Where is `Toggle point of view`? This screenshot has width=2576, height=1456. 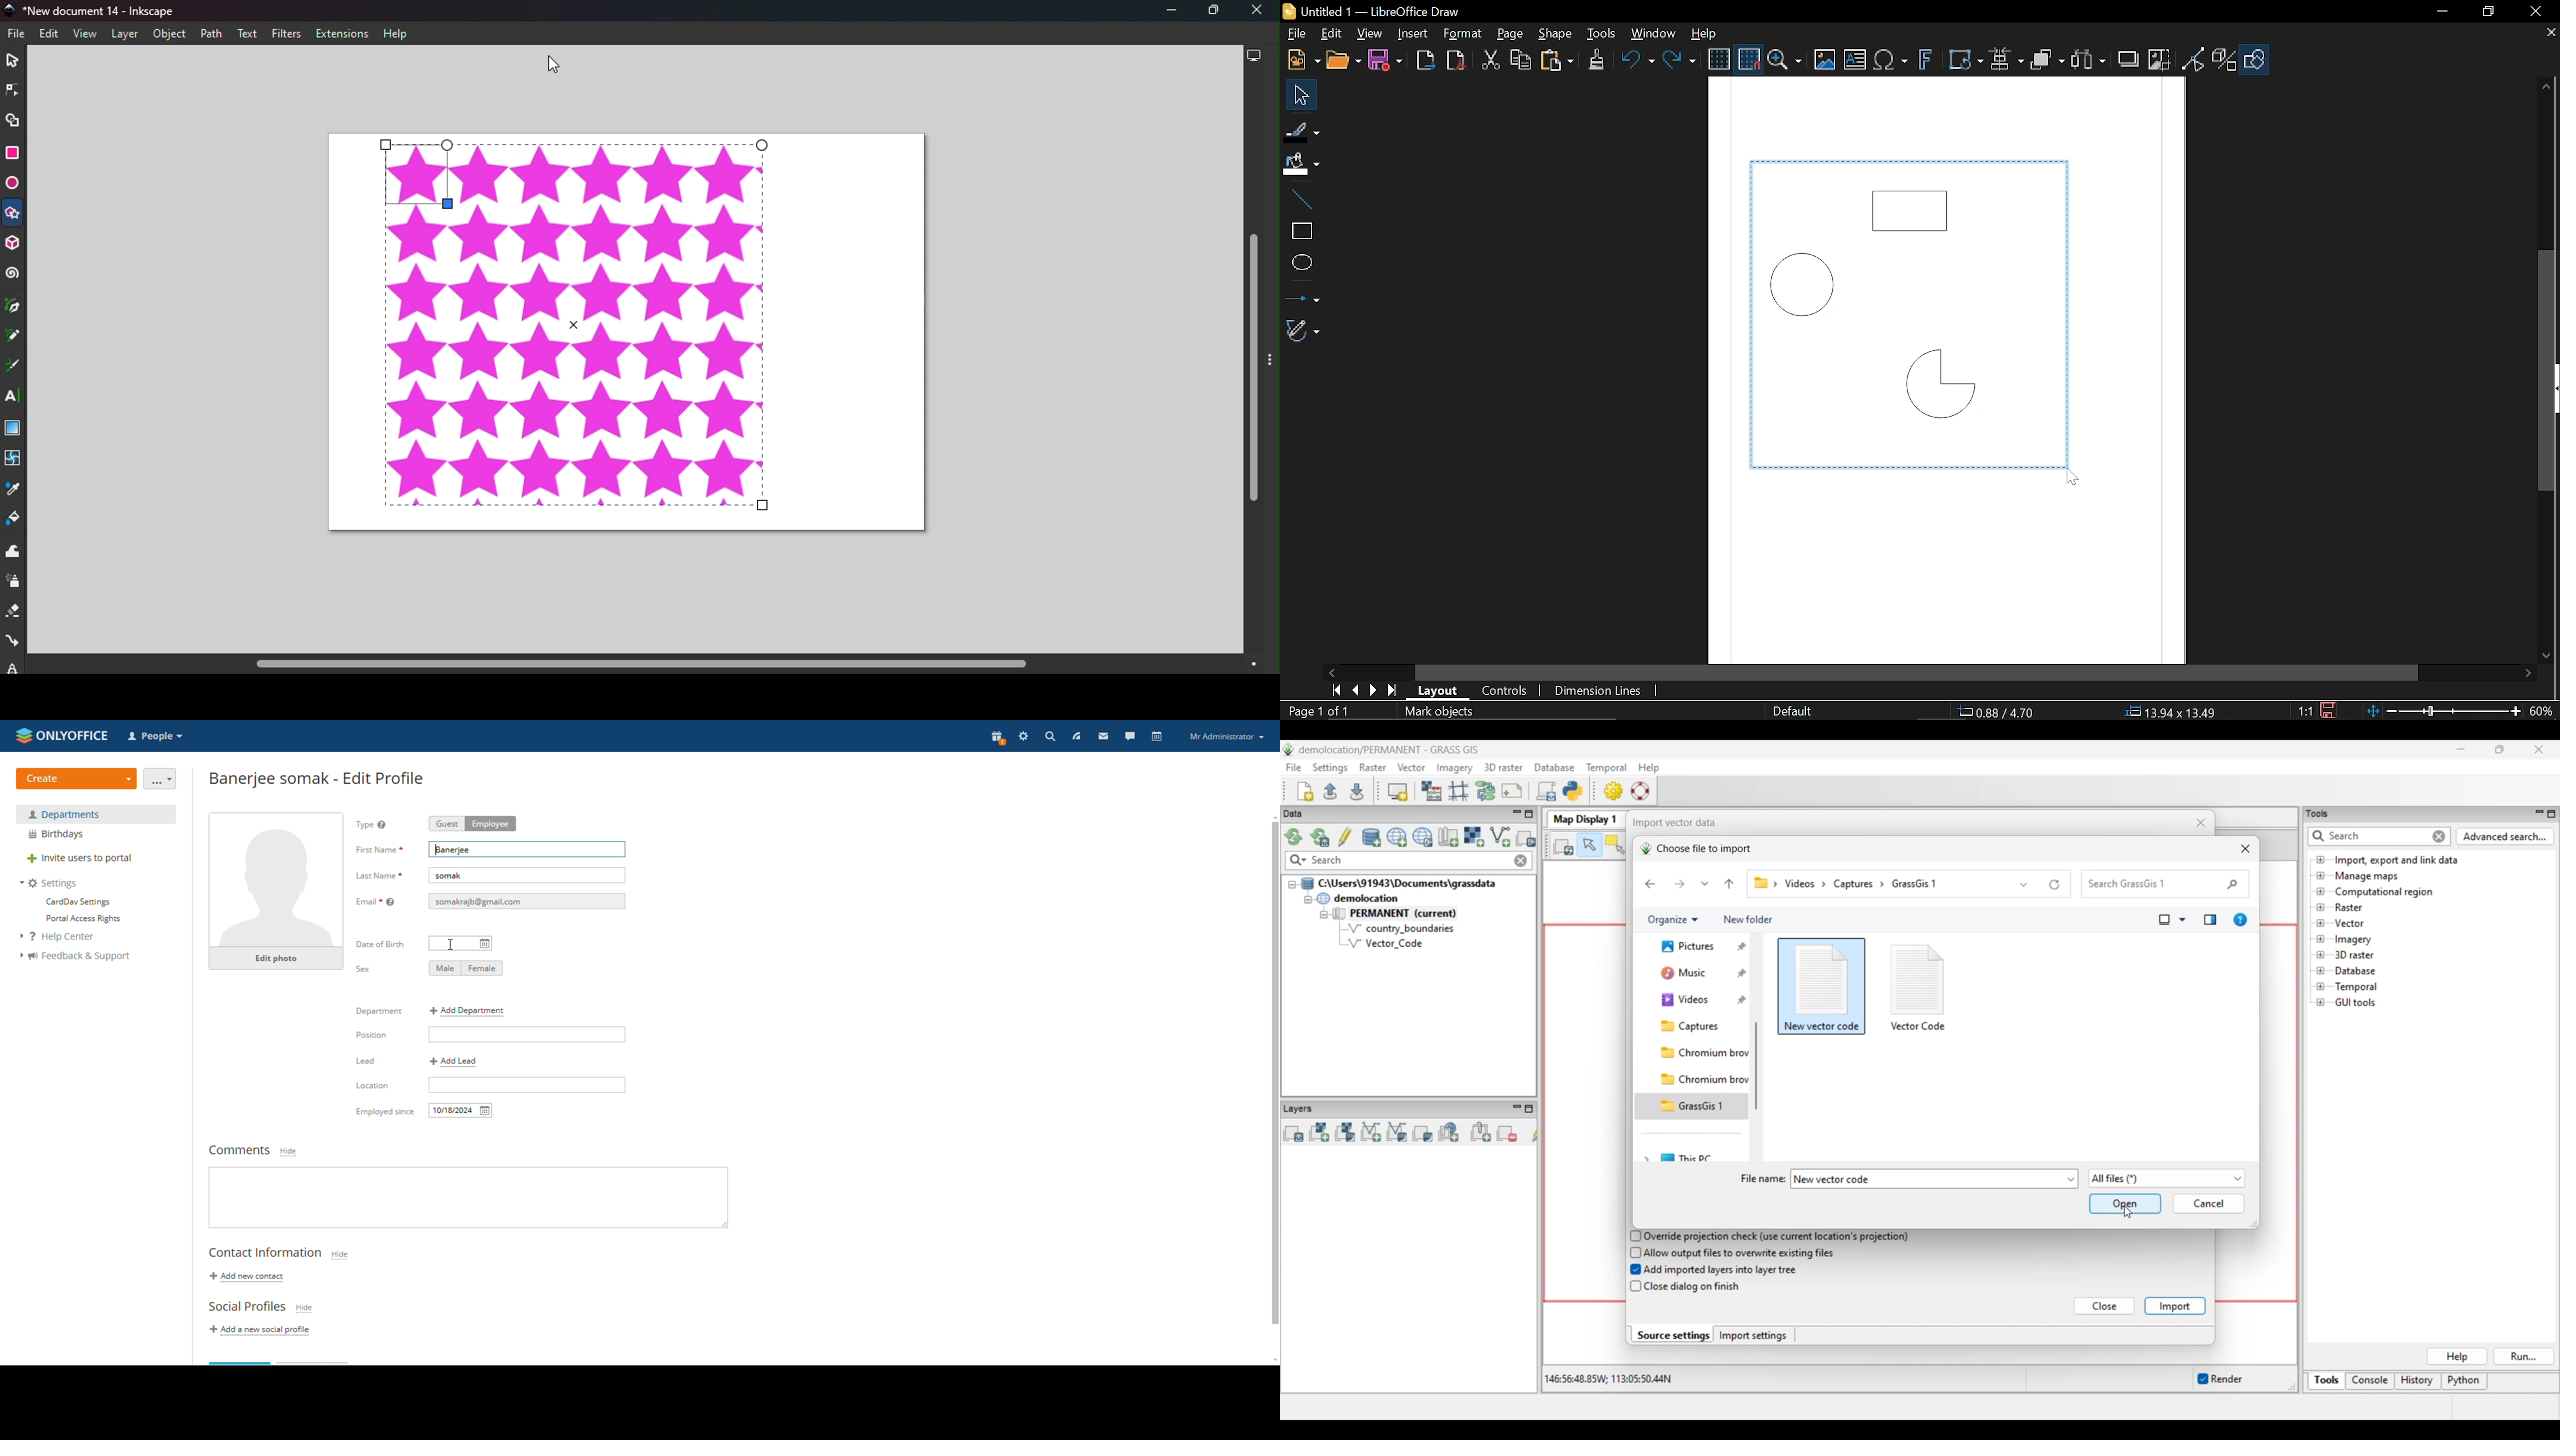 Toggle point of view is located at coordinates (2193, 59).